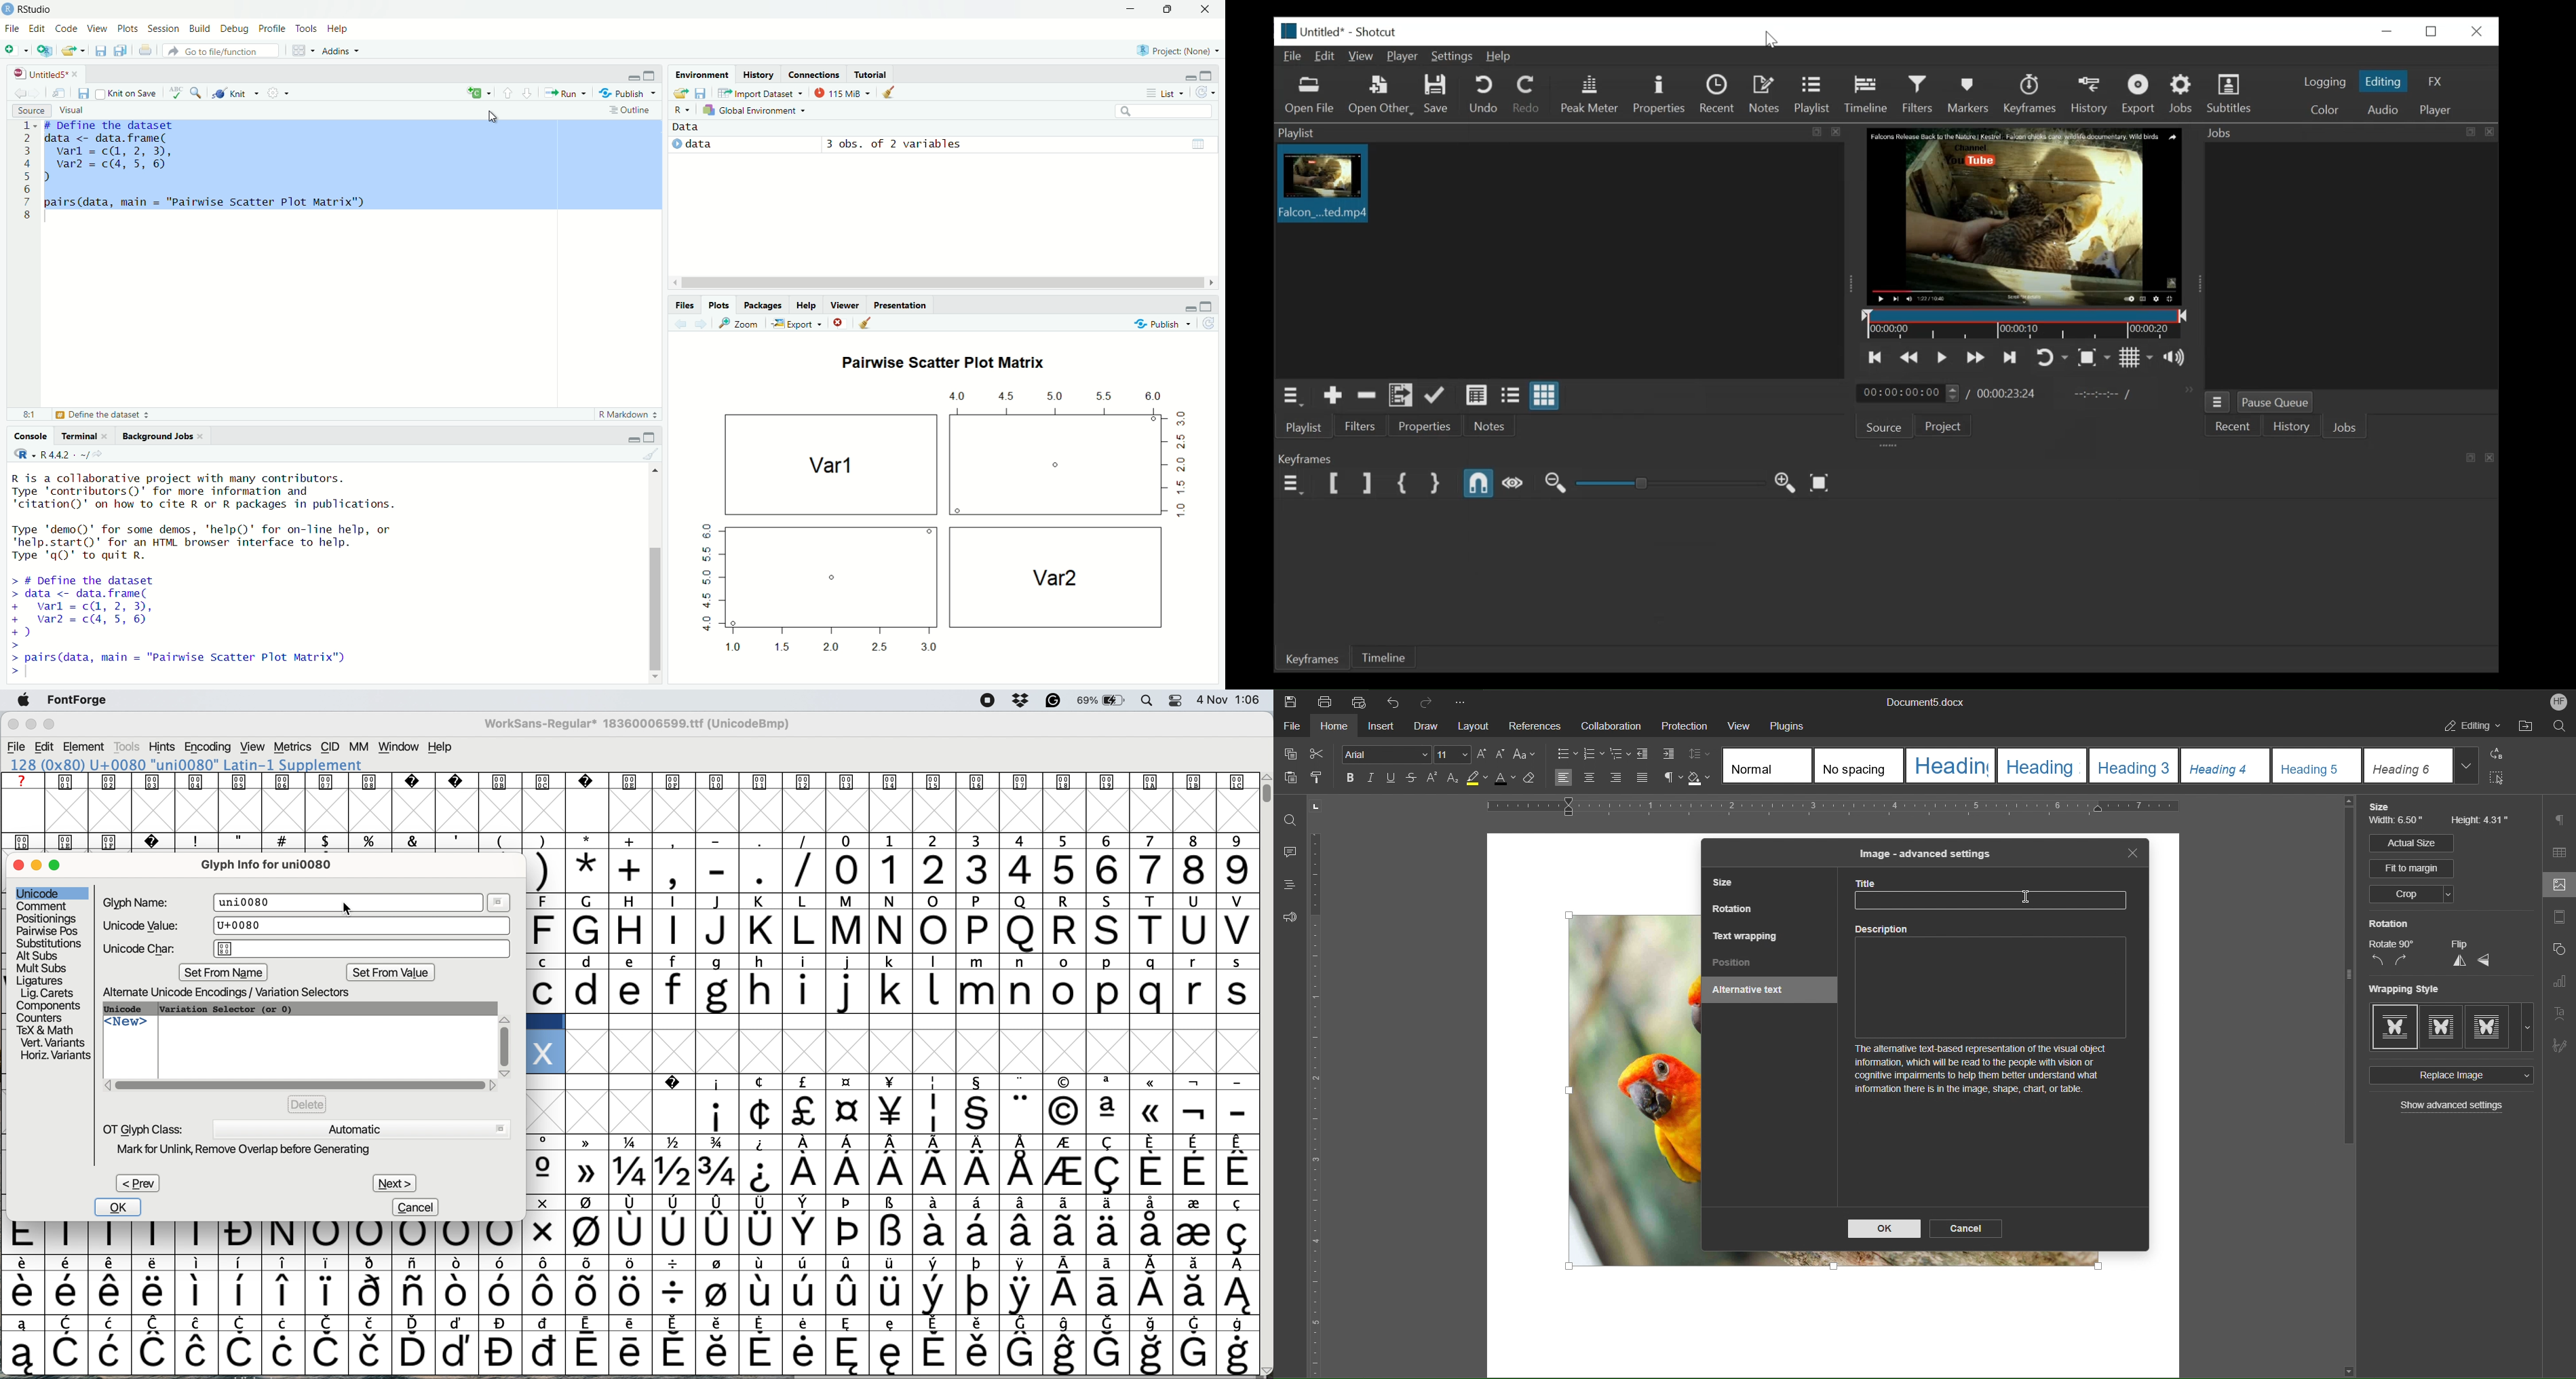  I want to click on minimise, so click(30, 725).